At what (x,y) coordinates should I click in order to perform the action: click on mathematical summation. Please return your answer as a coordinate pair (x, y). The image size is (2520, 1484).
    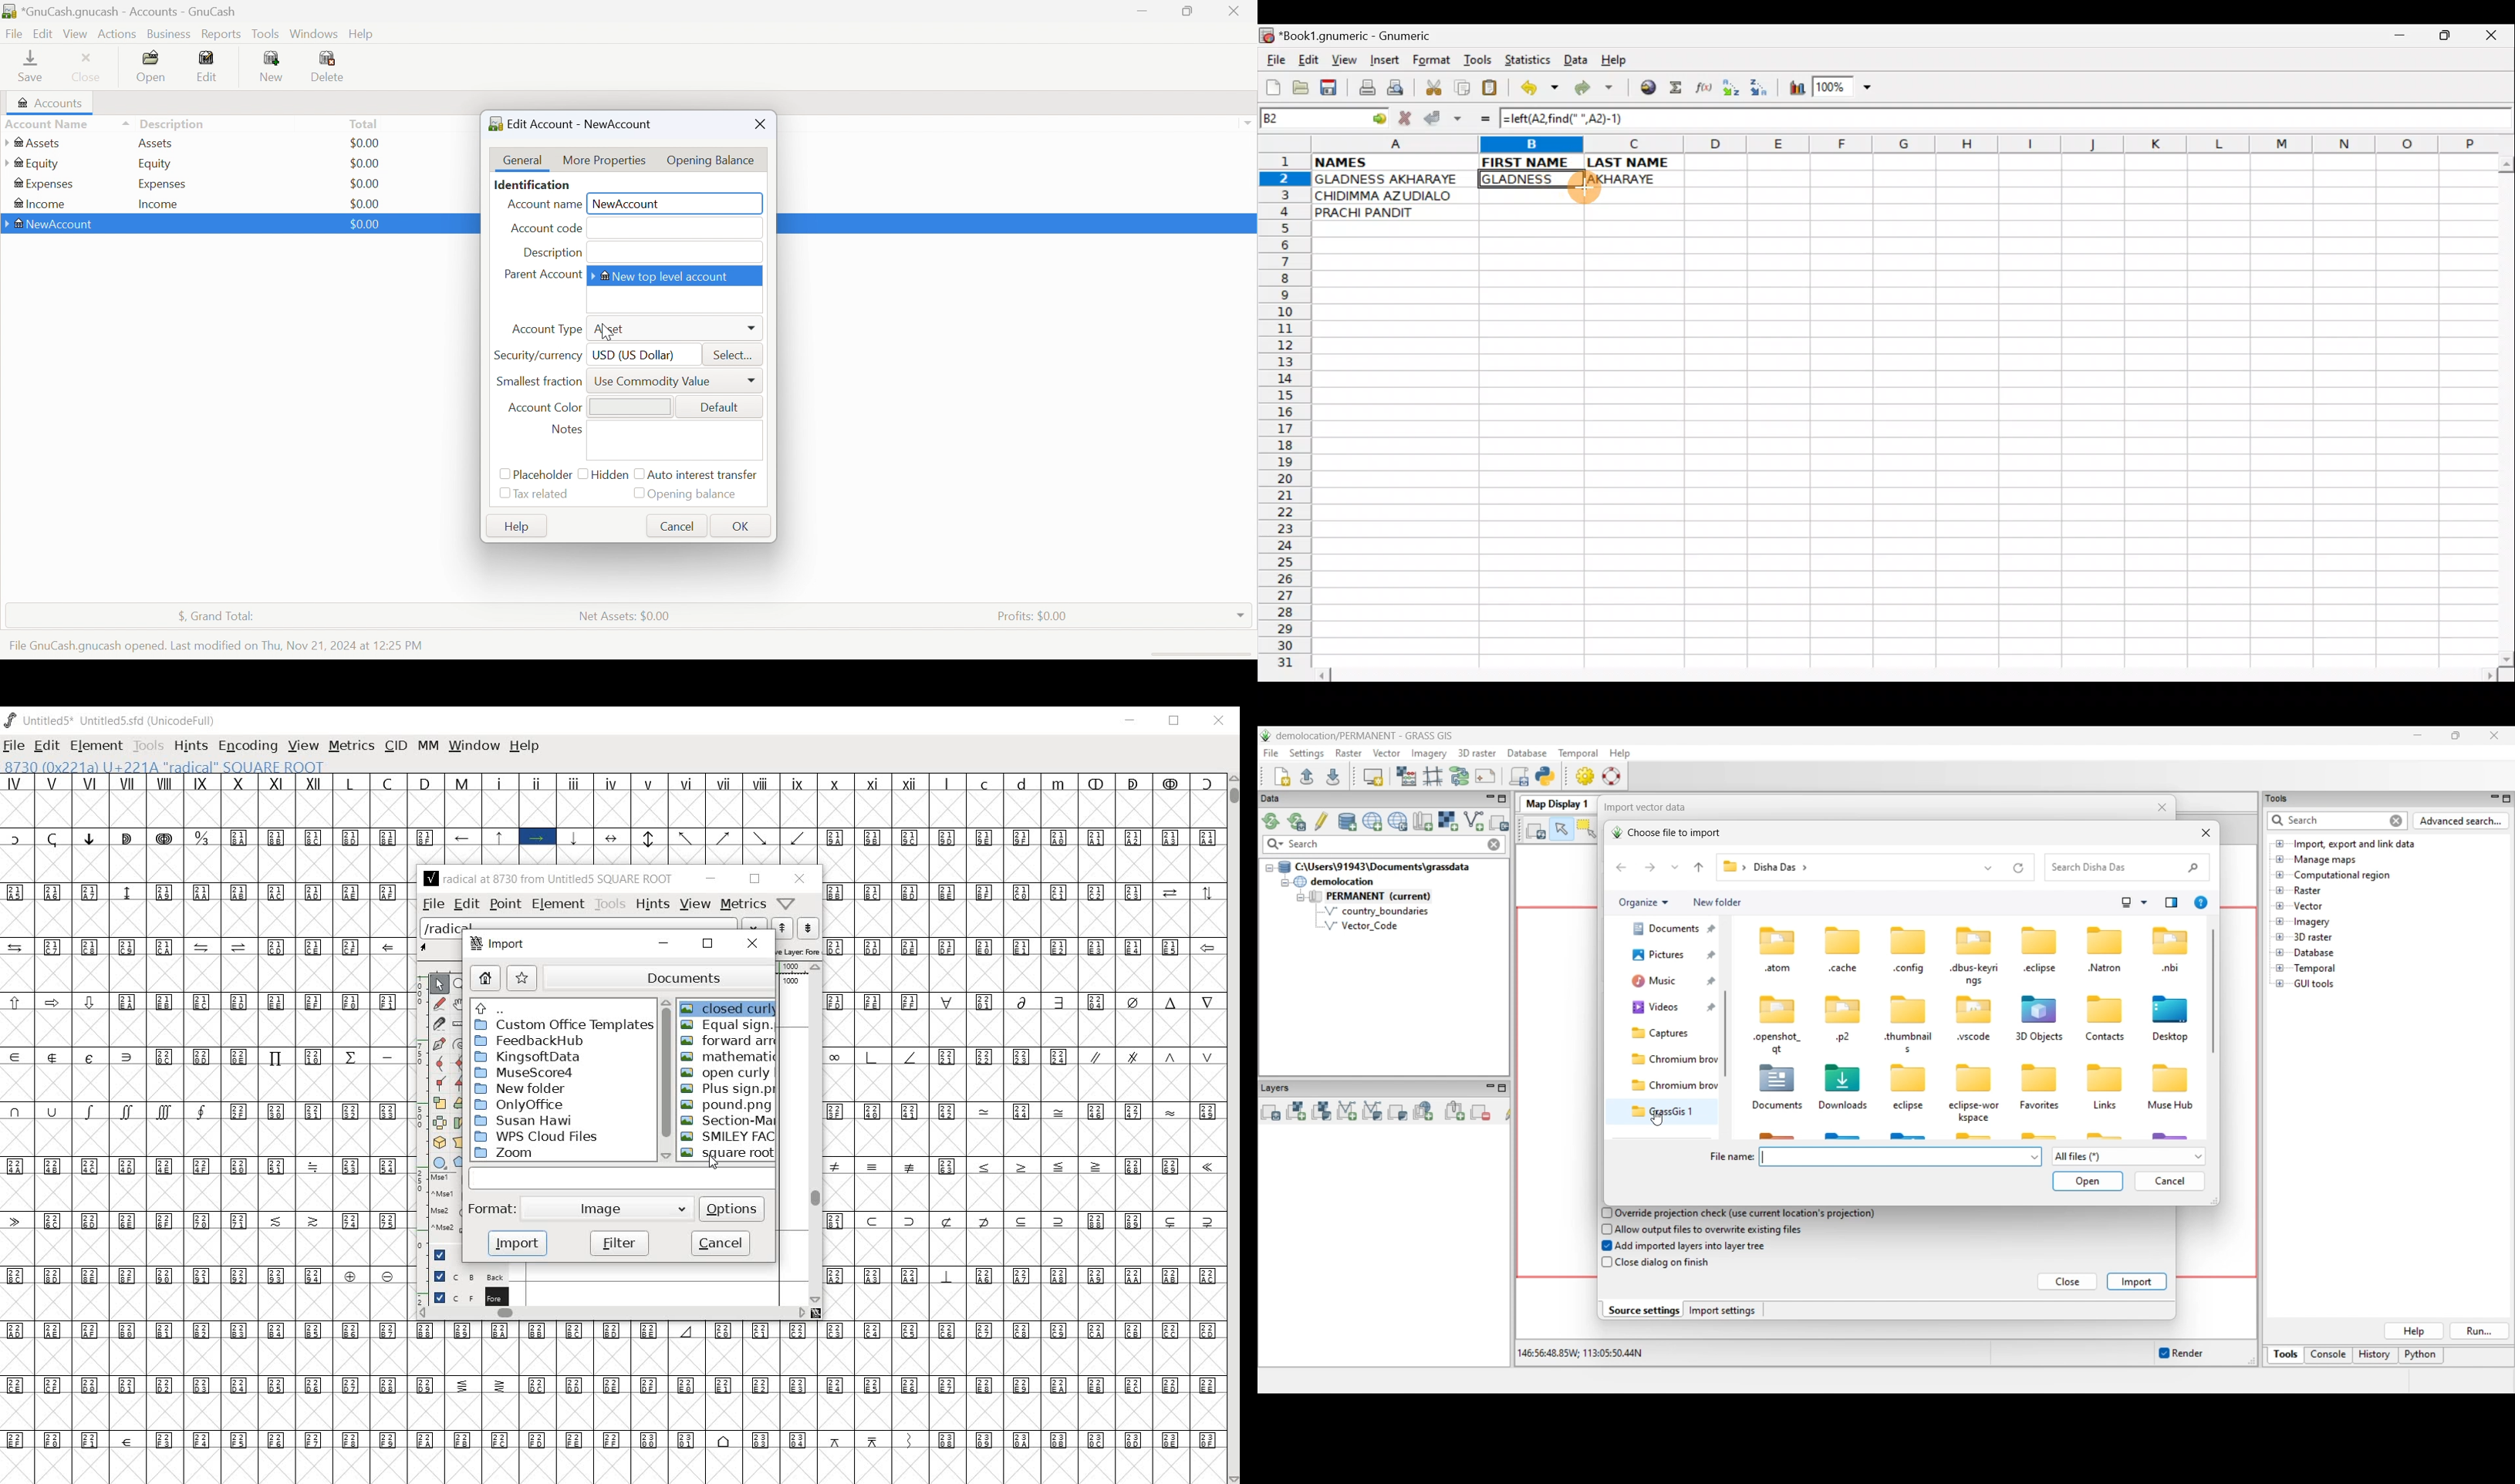
    Looking at the image, I should click on (728, 1056).